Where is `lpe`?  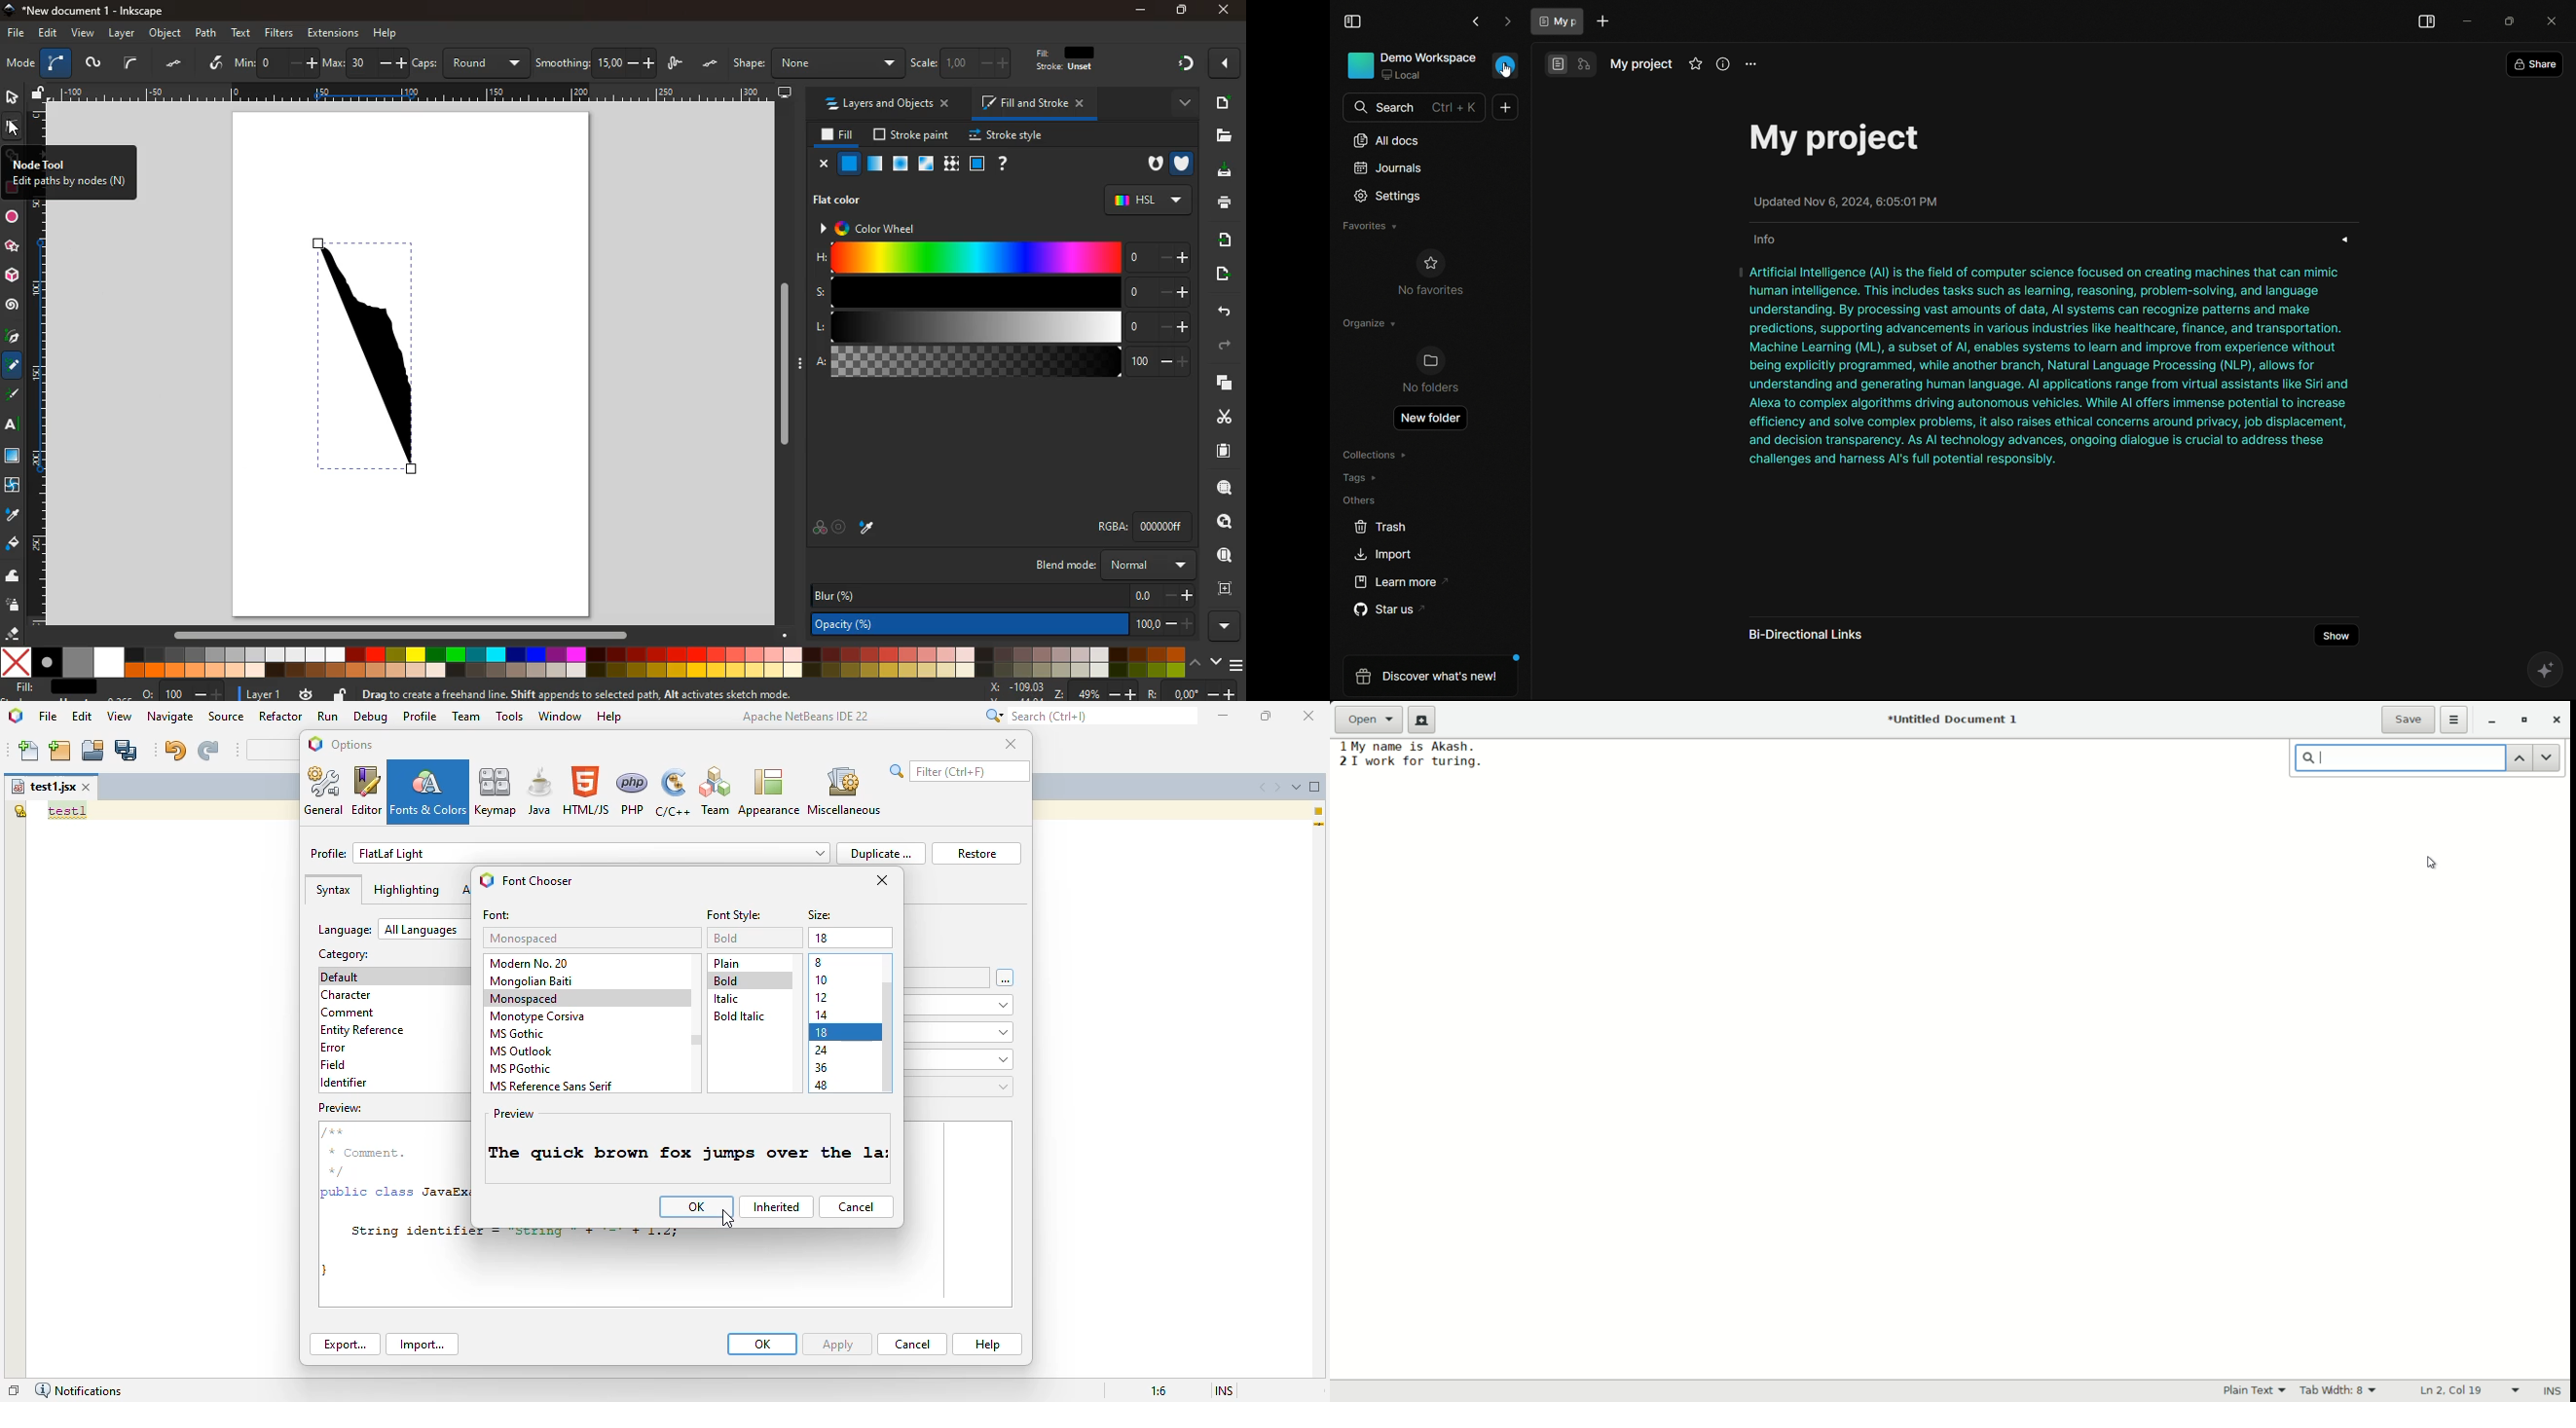 lpe is located at coordinates (679, 64).